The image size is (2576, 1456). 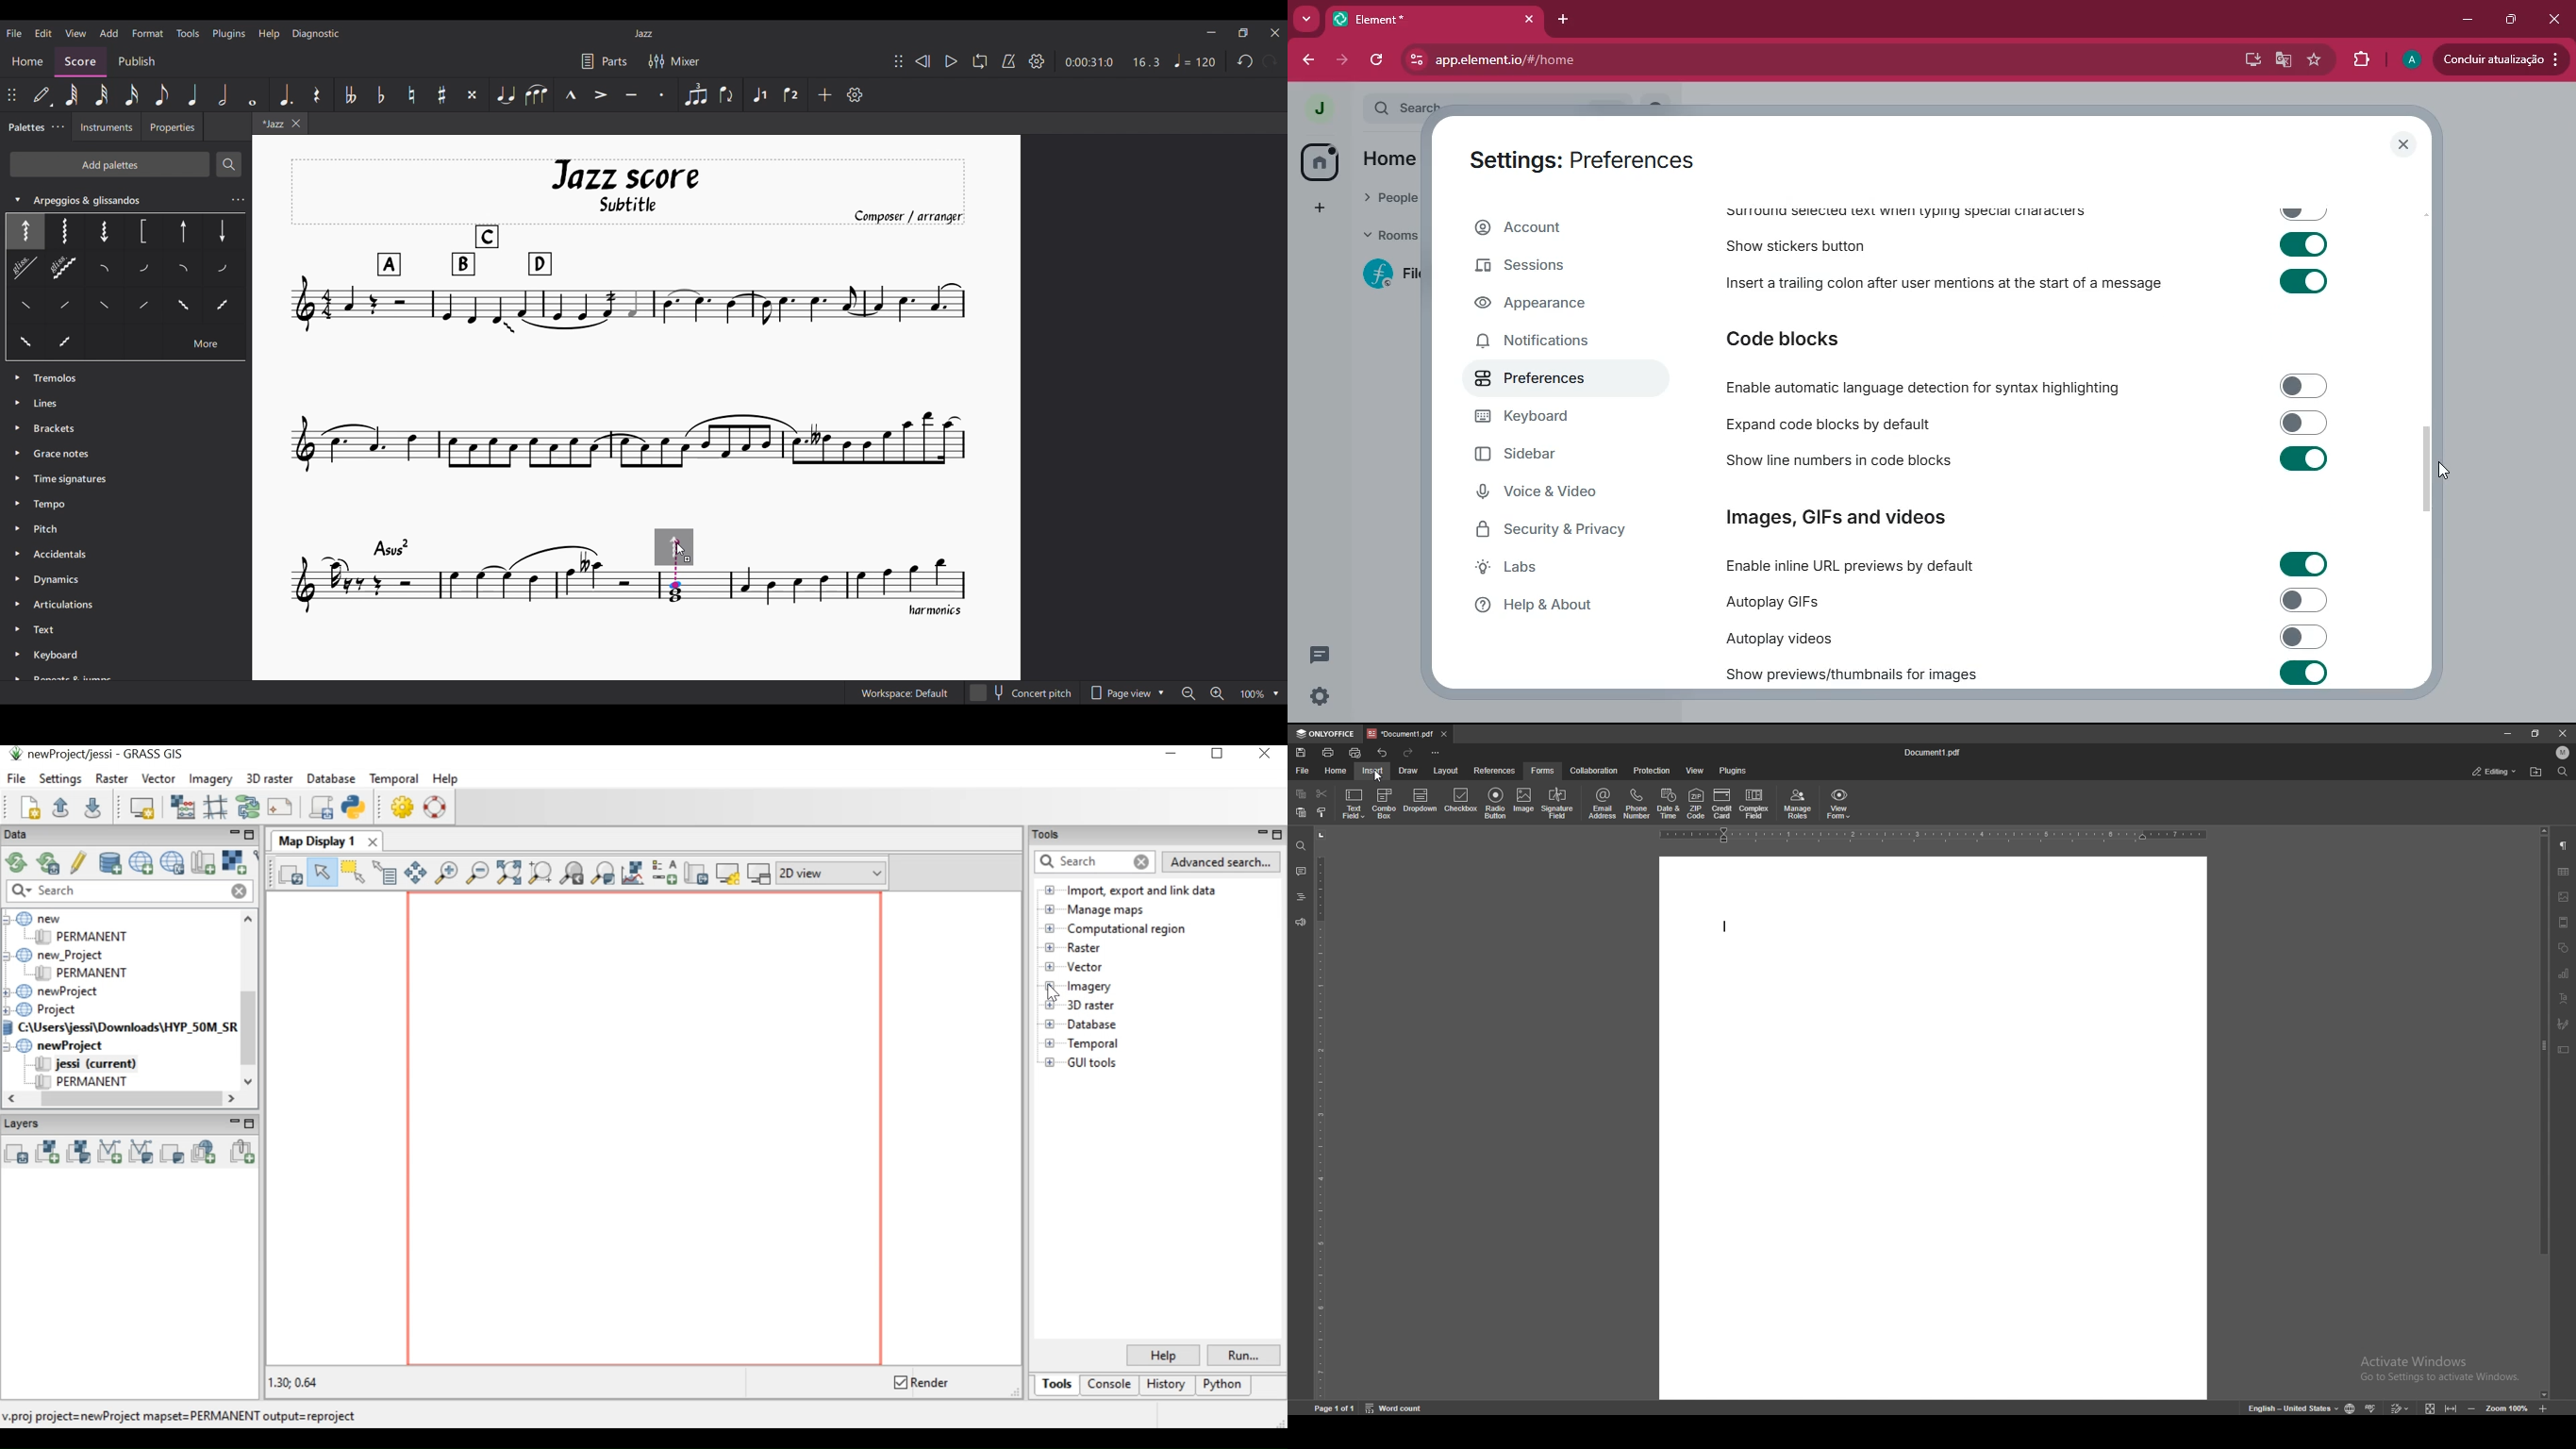 I want to click on Show stickers button, so click(x=2028, y=248).